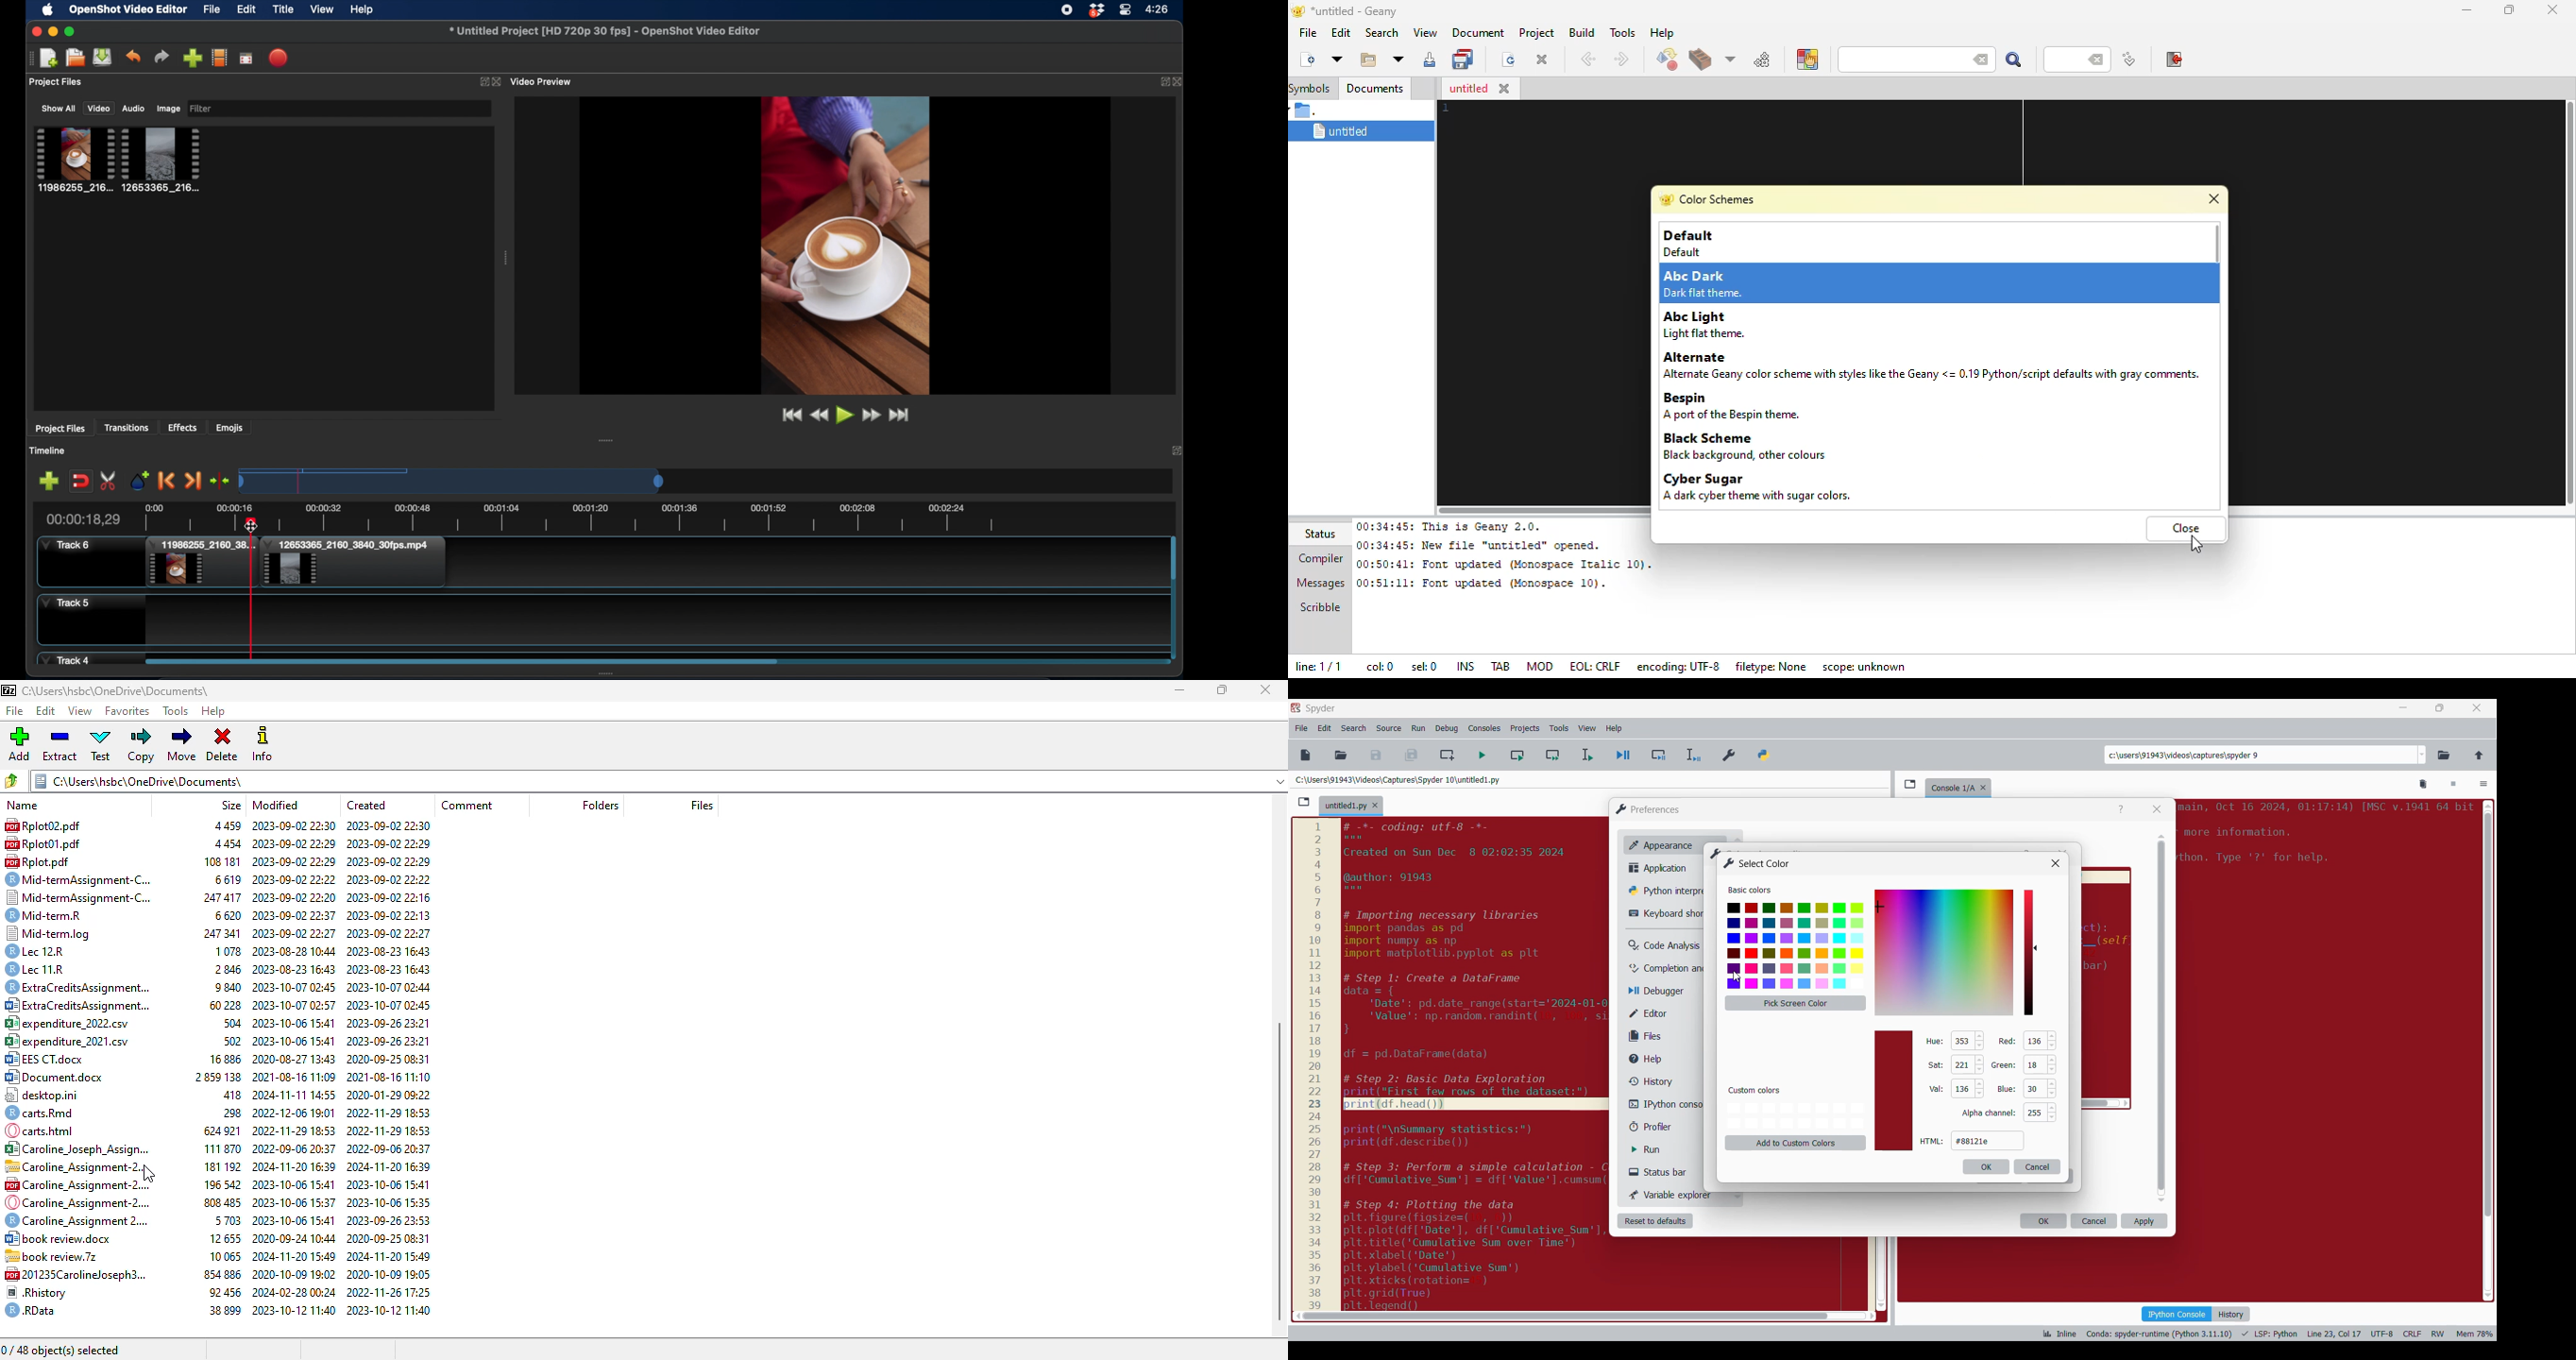 The width and height of the screenshot is (2576, 1372). I want to click on blue, so click(2005, 1090).